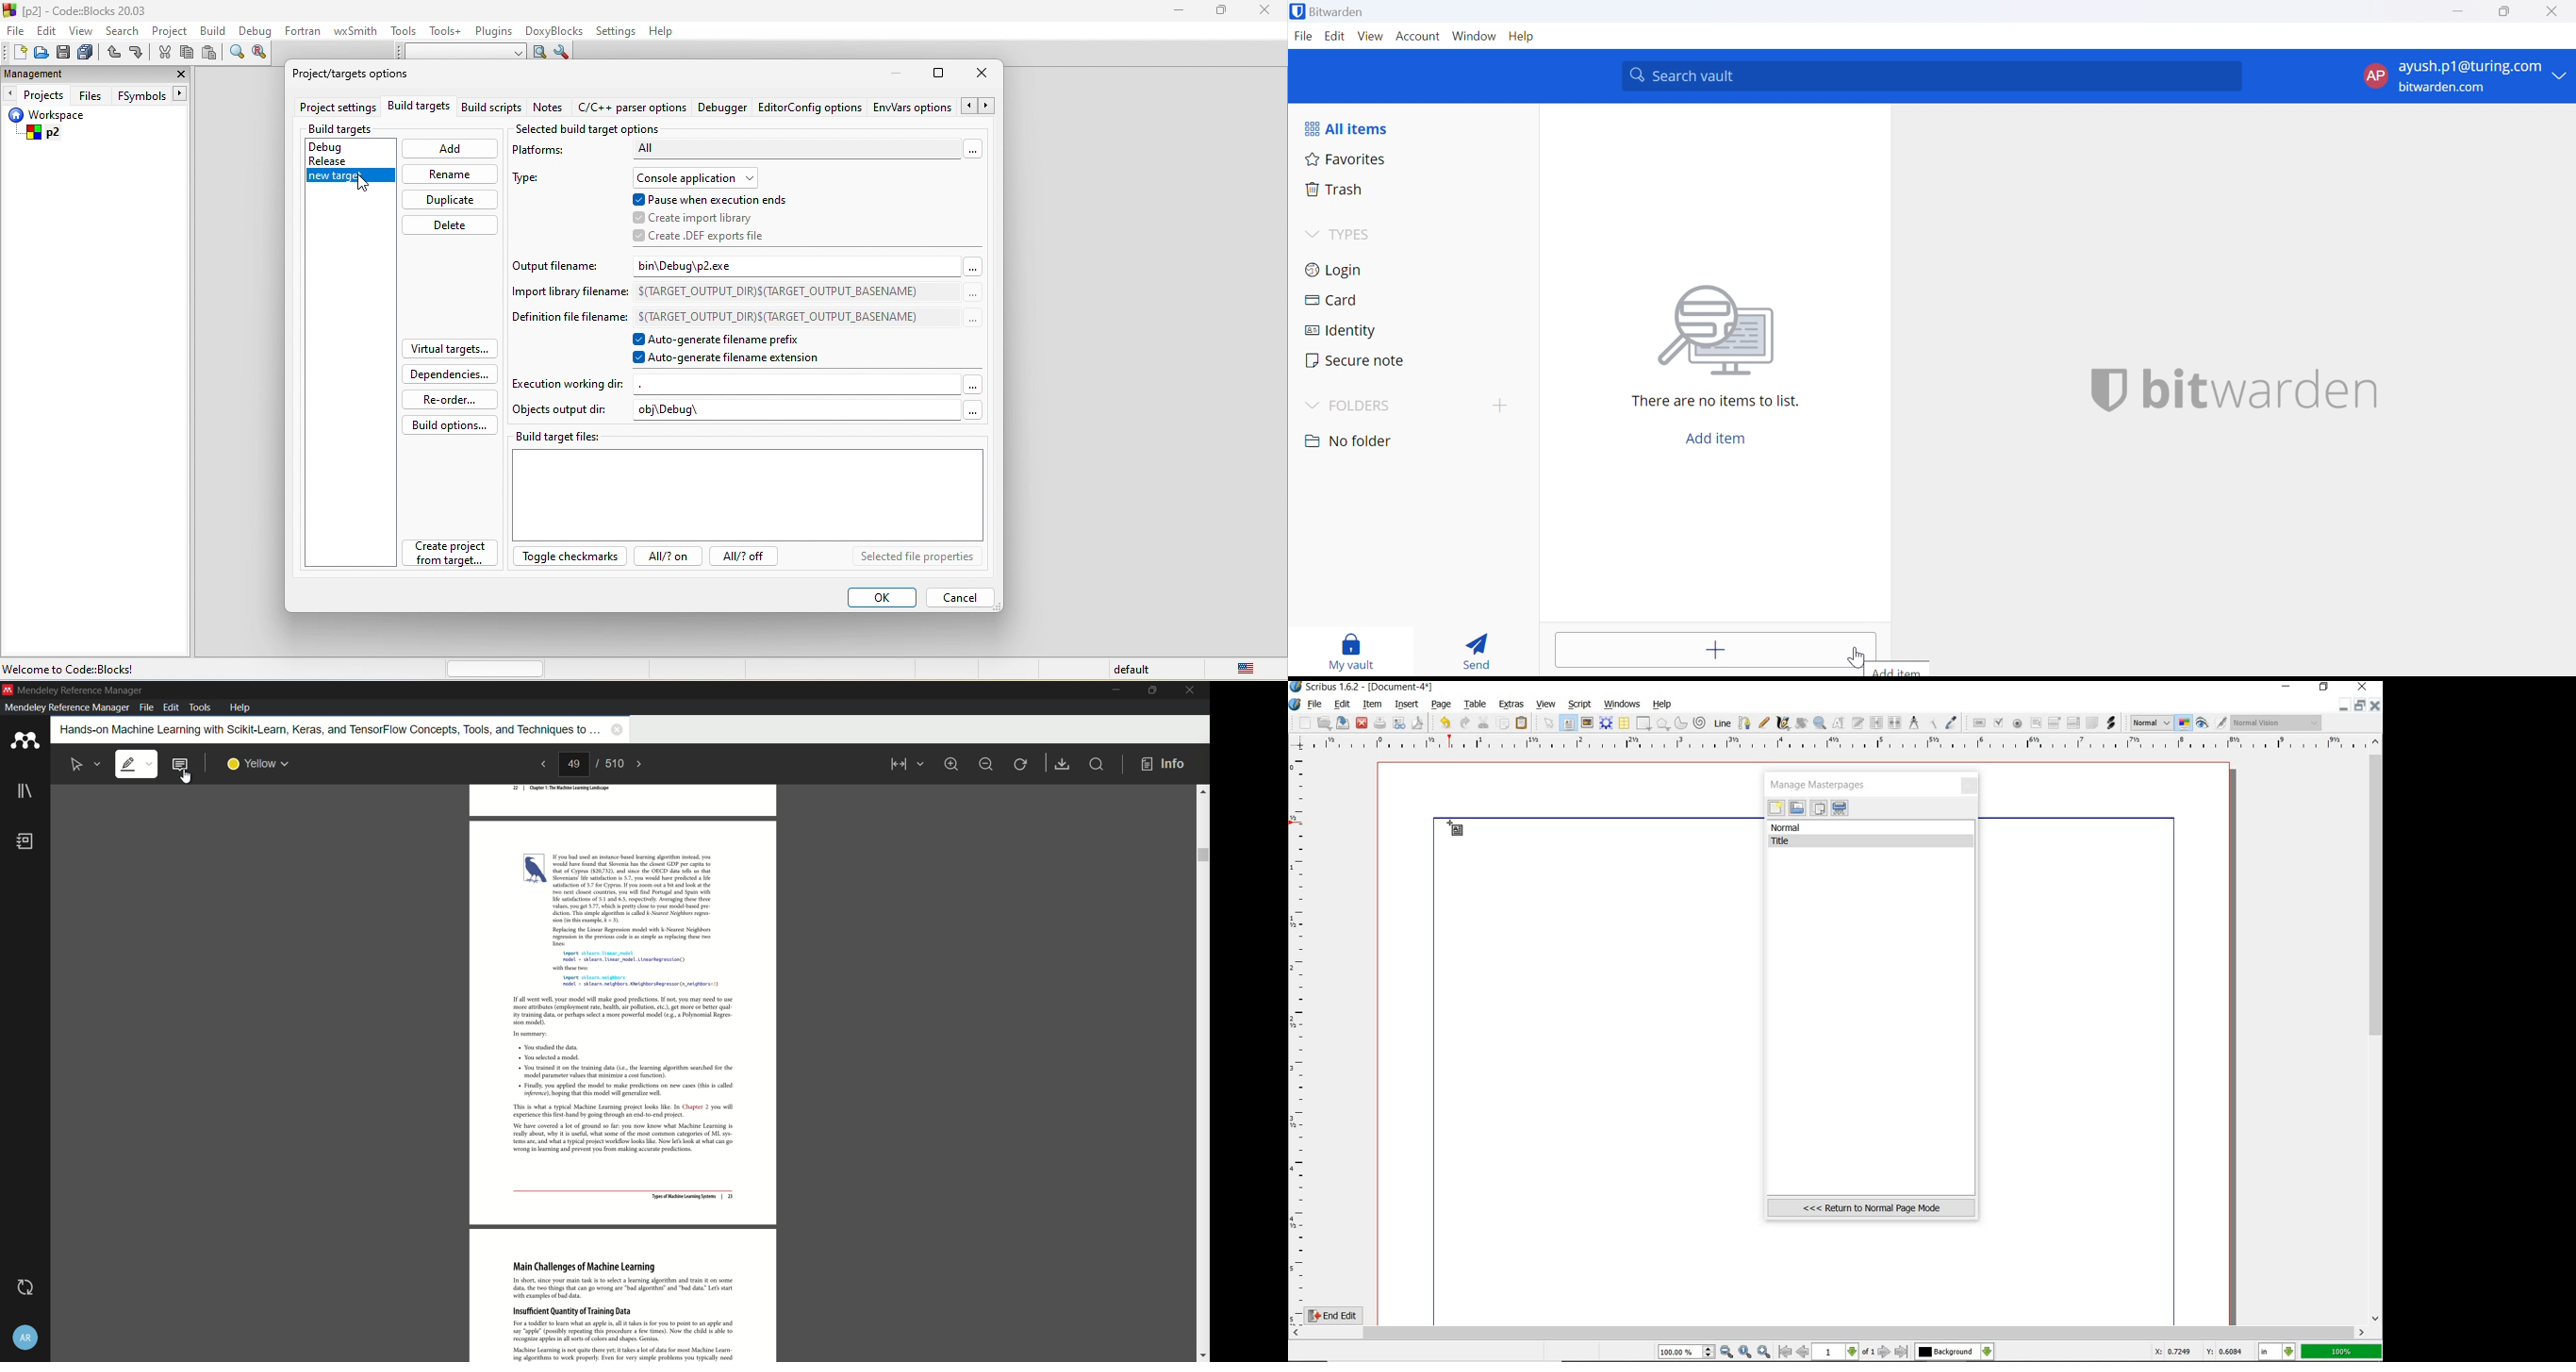  I want to click on Scribus 1.6.2 - [Document-4*], so click(1362, 688).